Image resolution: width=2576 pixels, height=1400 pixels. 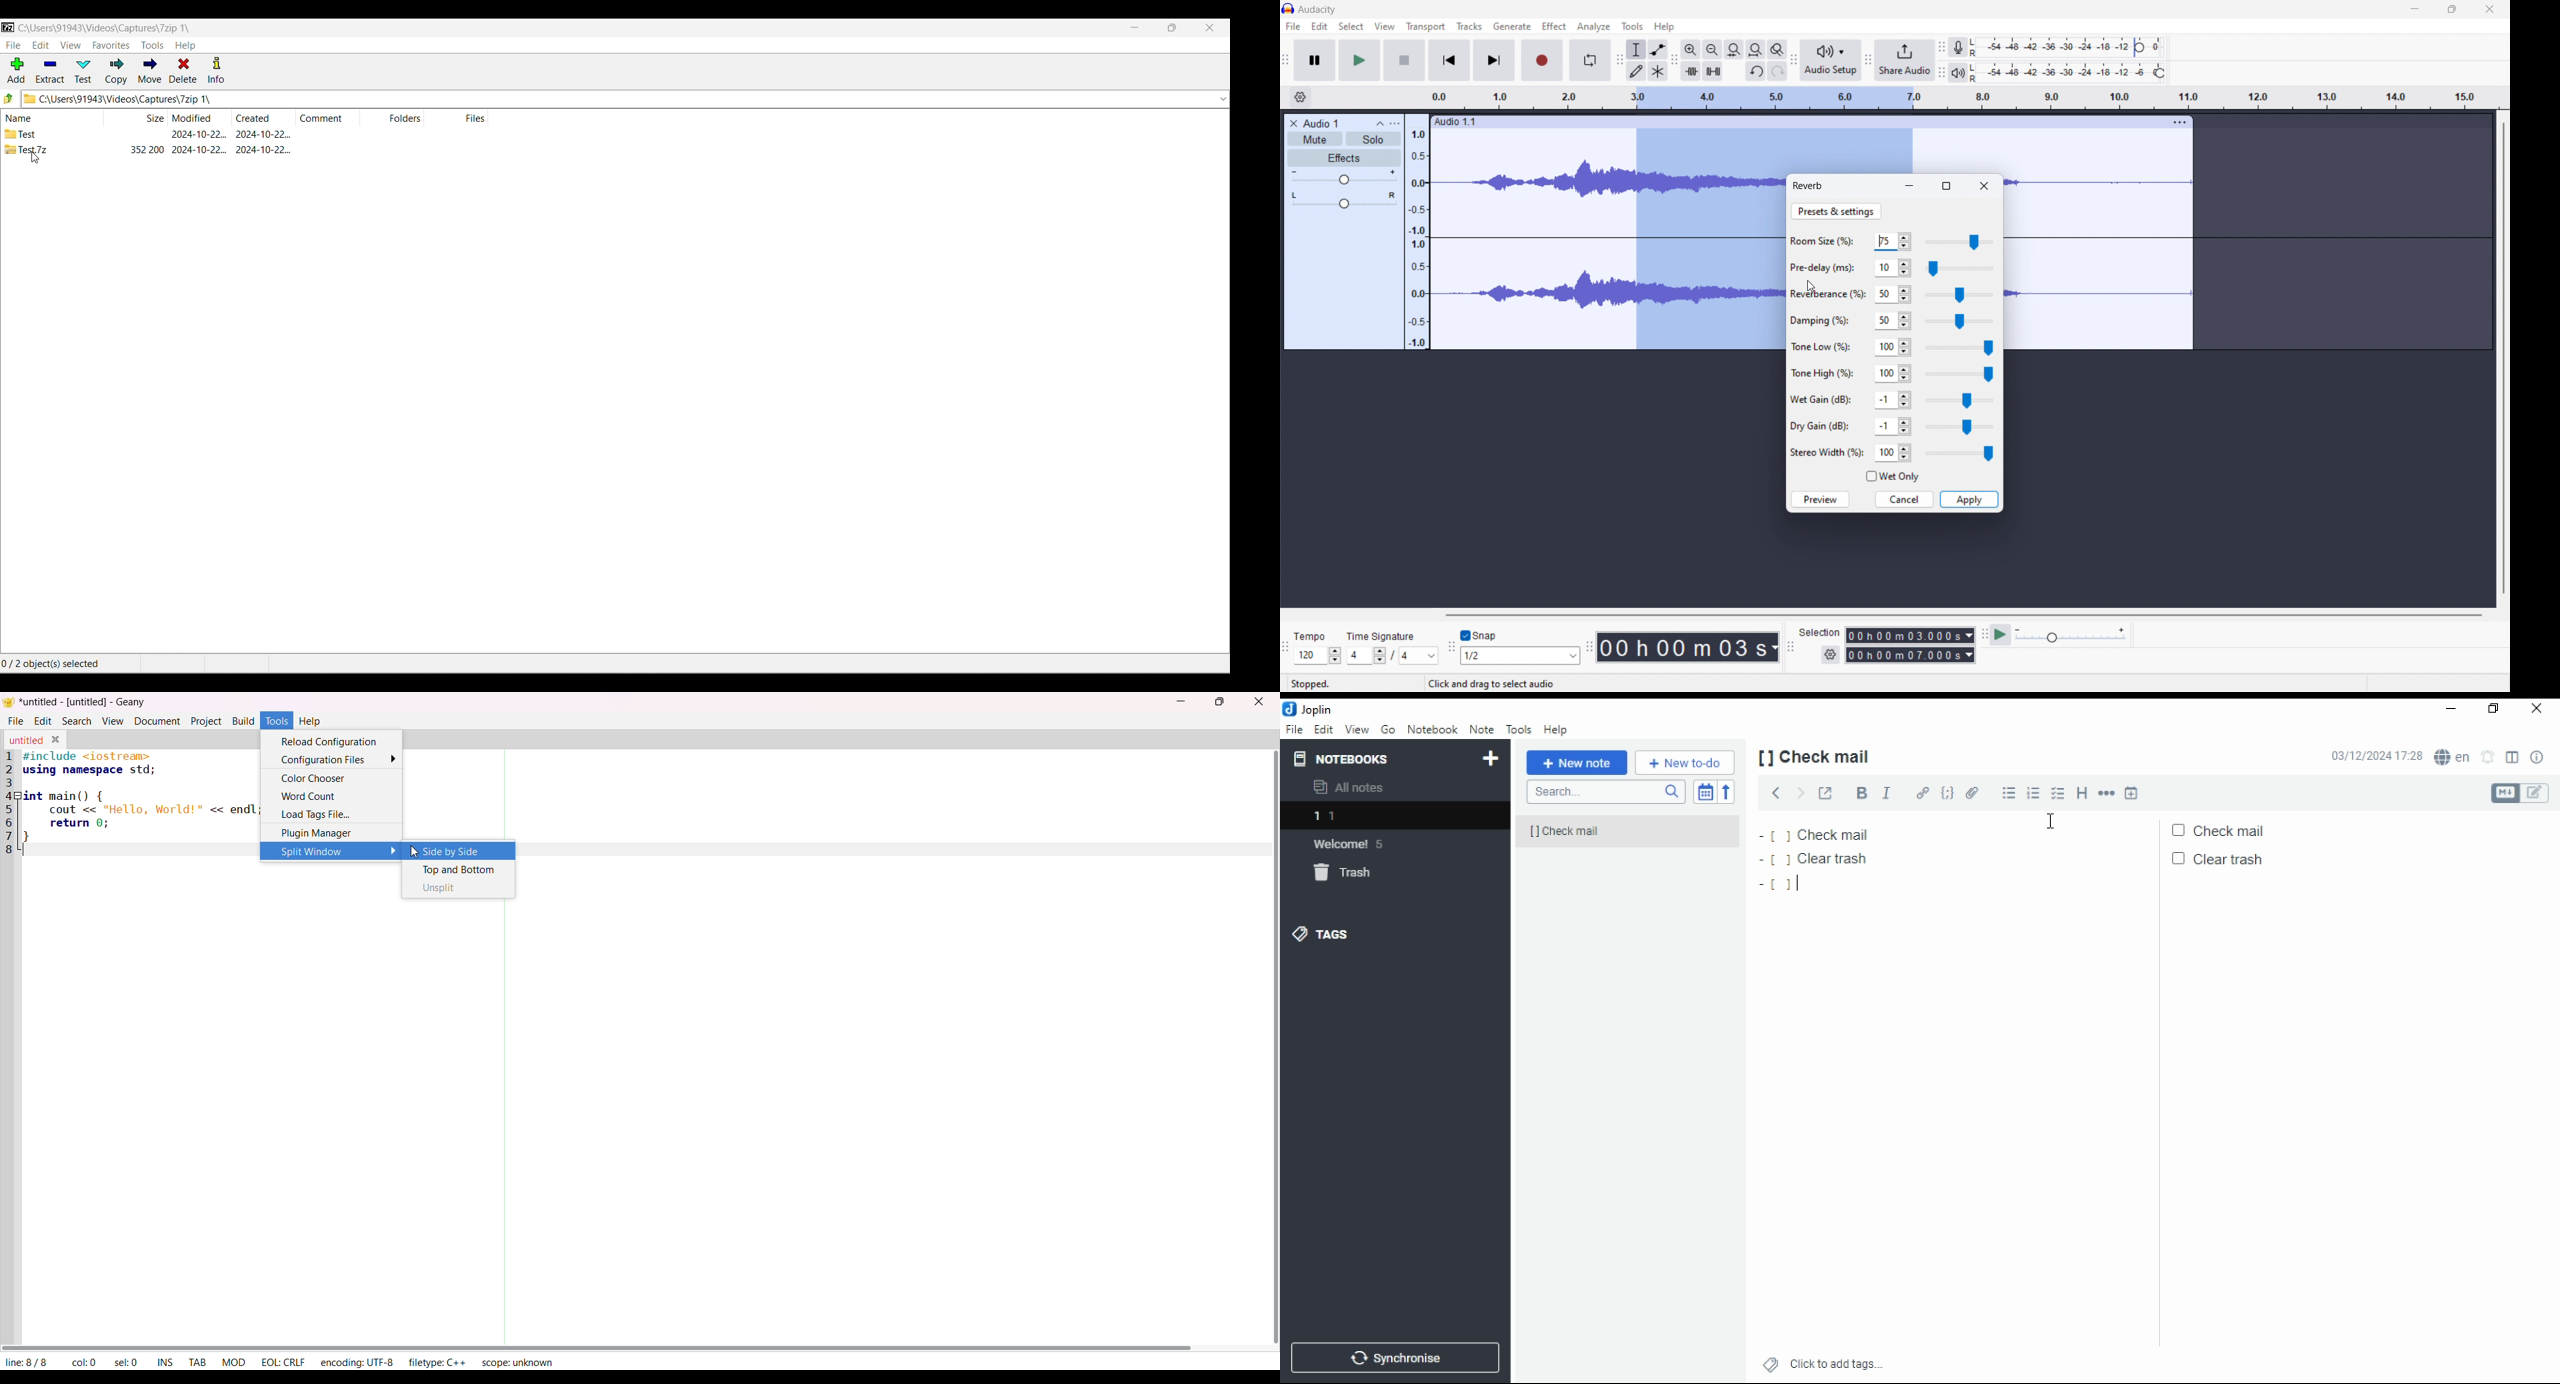 What do you see at coordinates (1969, 499) in the screenshot?
I see `apply` at bounding box center [1969, 499].